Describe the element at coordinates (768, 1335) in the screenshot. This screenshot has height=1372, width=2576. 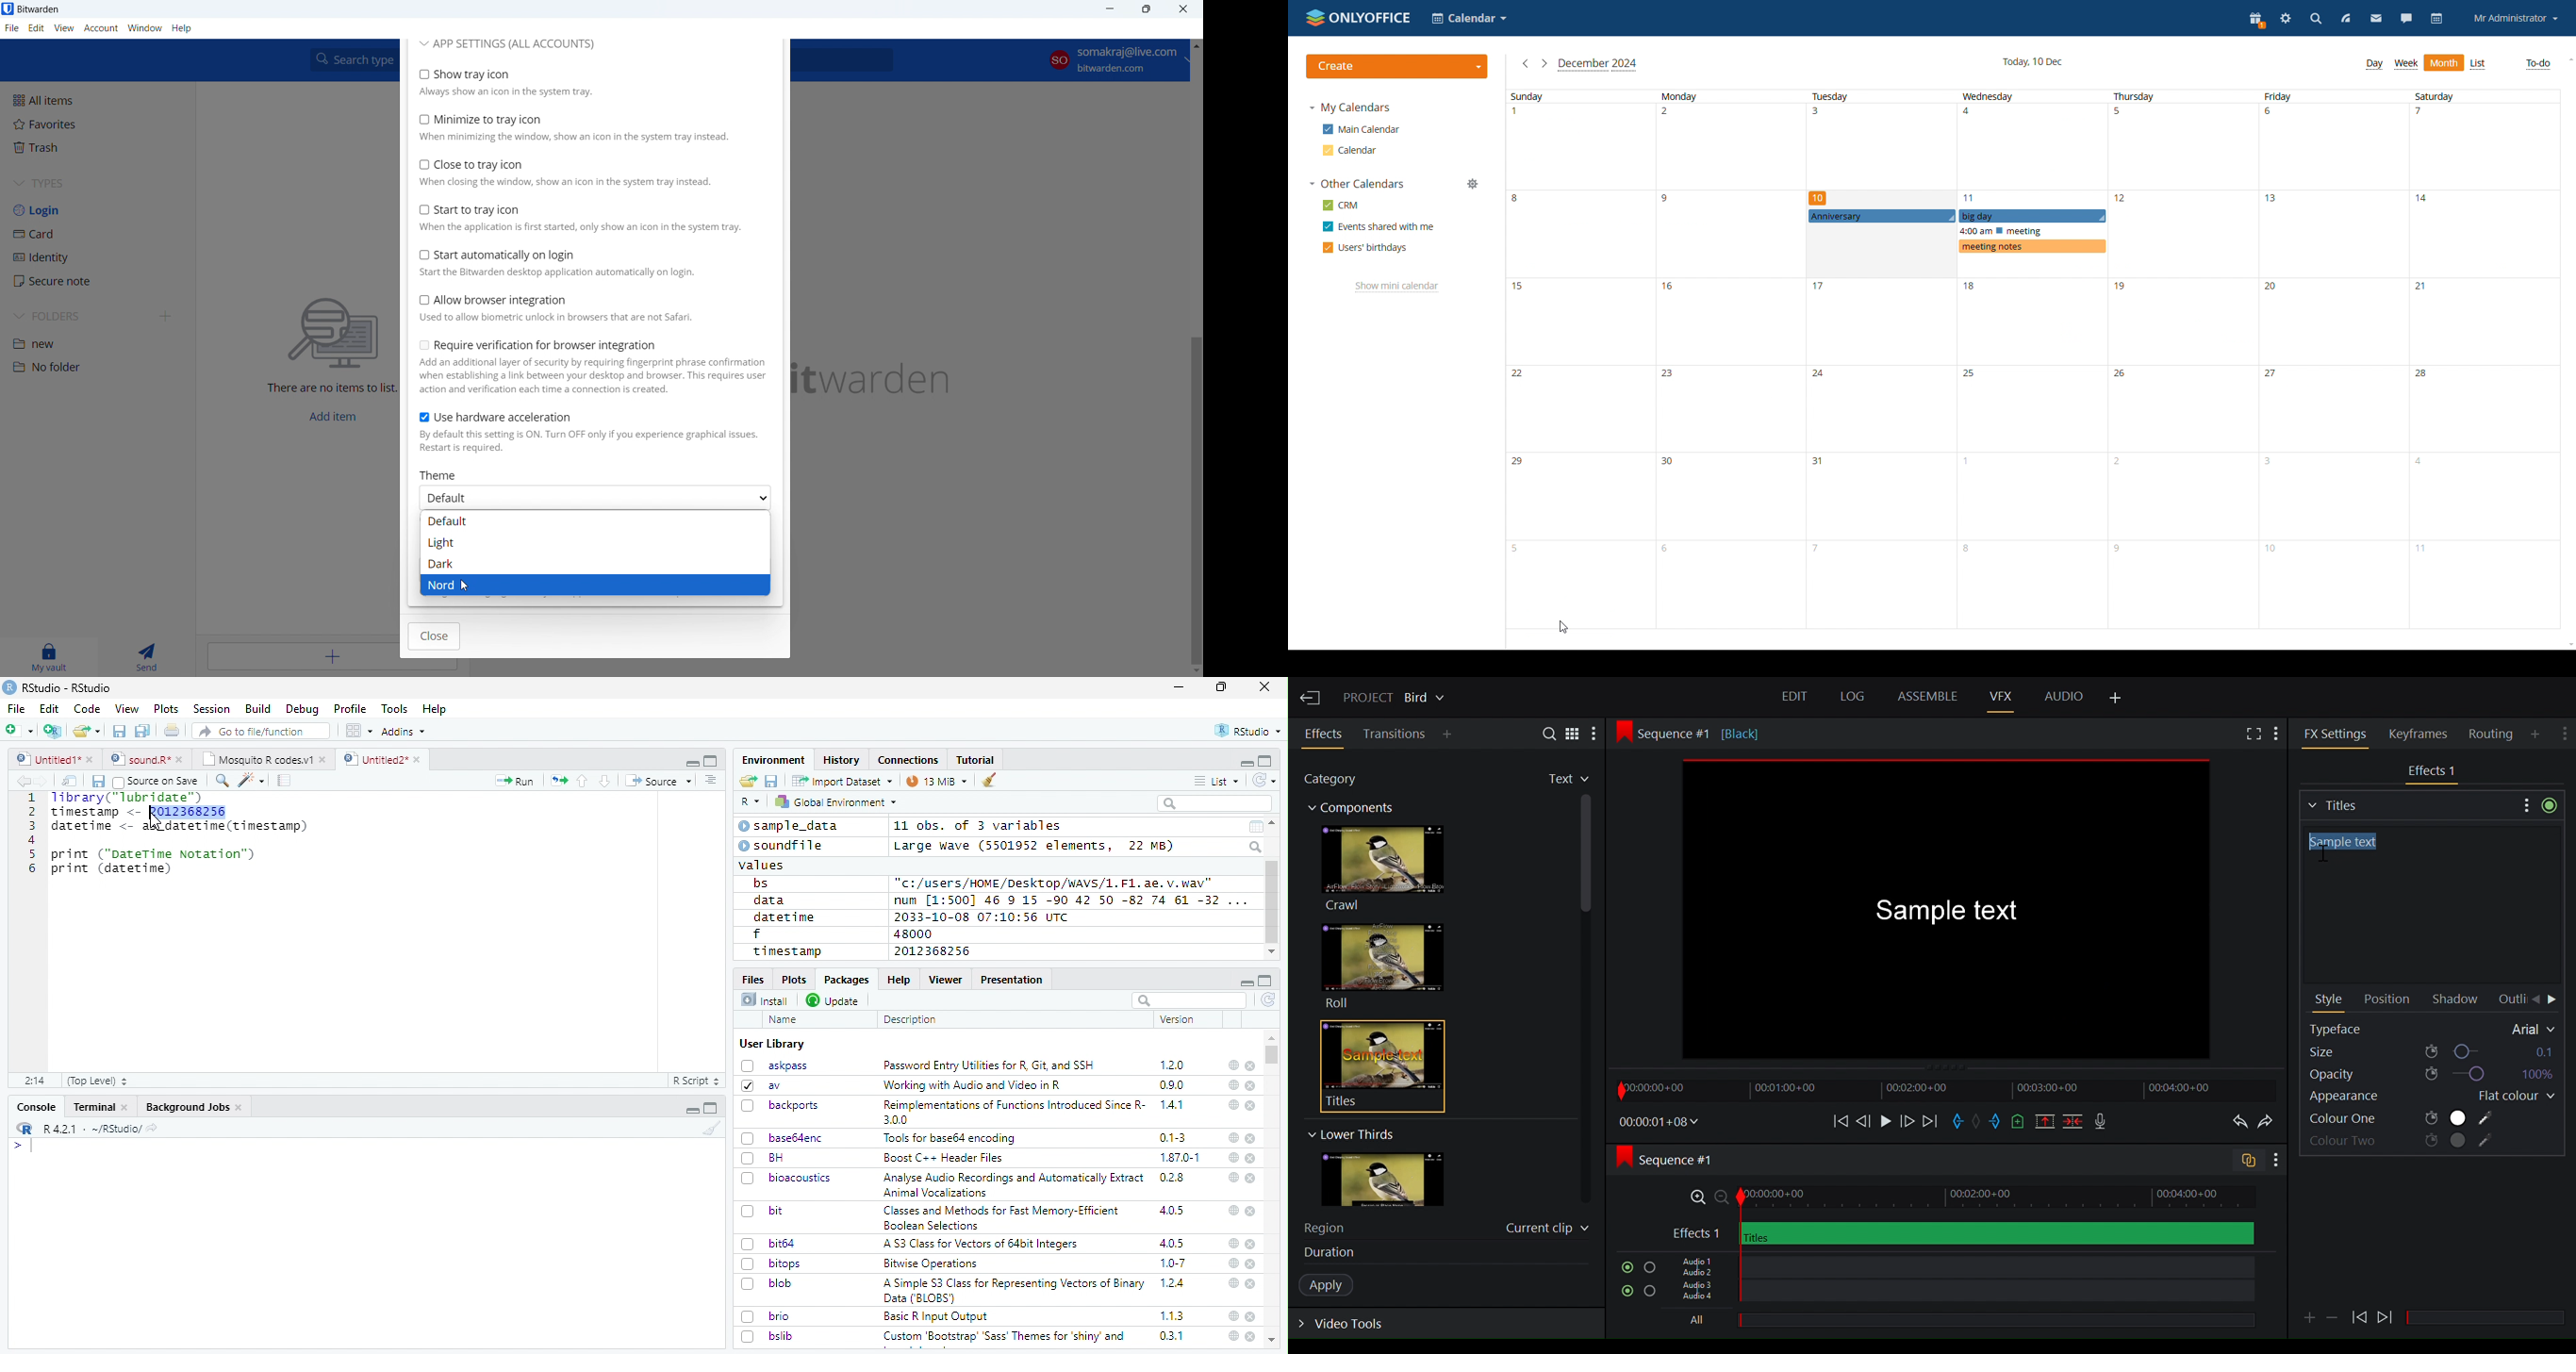
I see `bslib` at that location.